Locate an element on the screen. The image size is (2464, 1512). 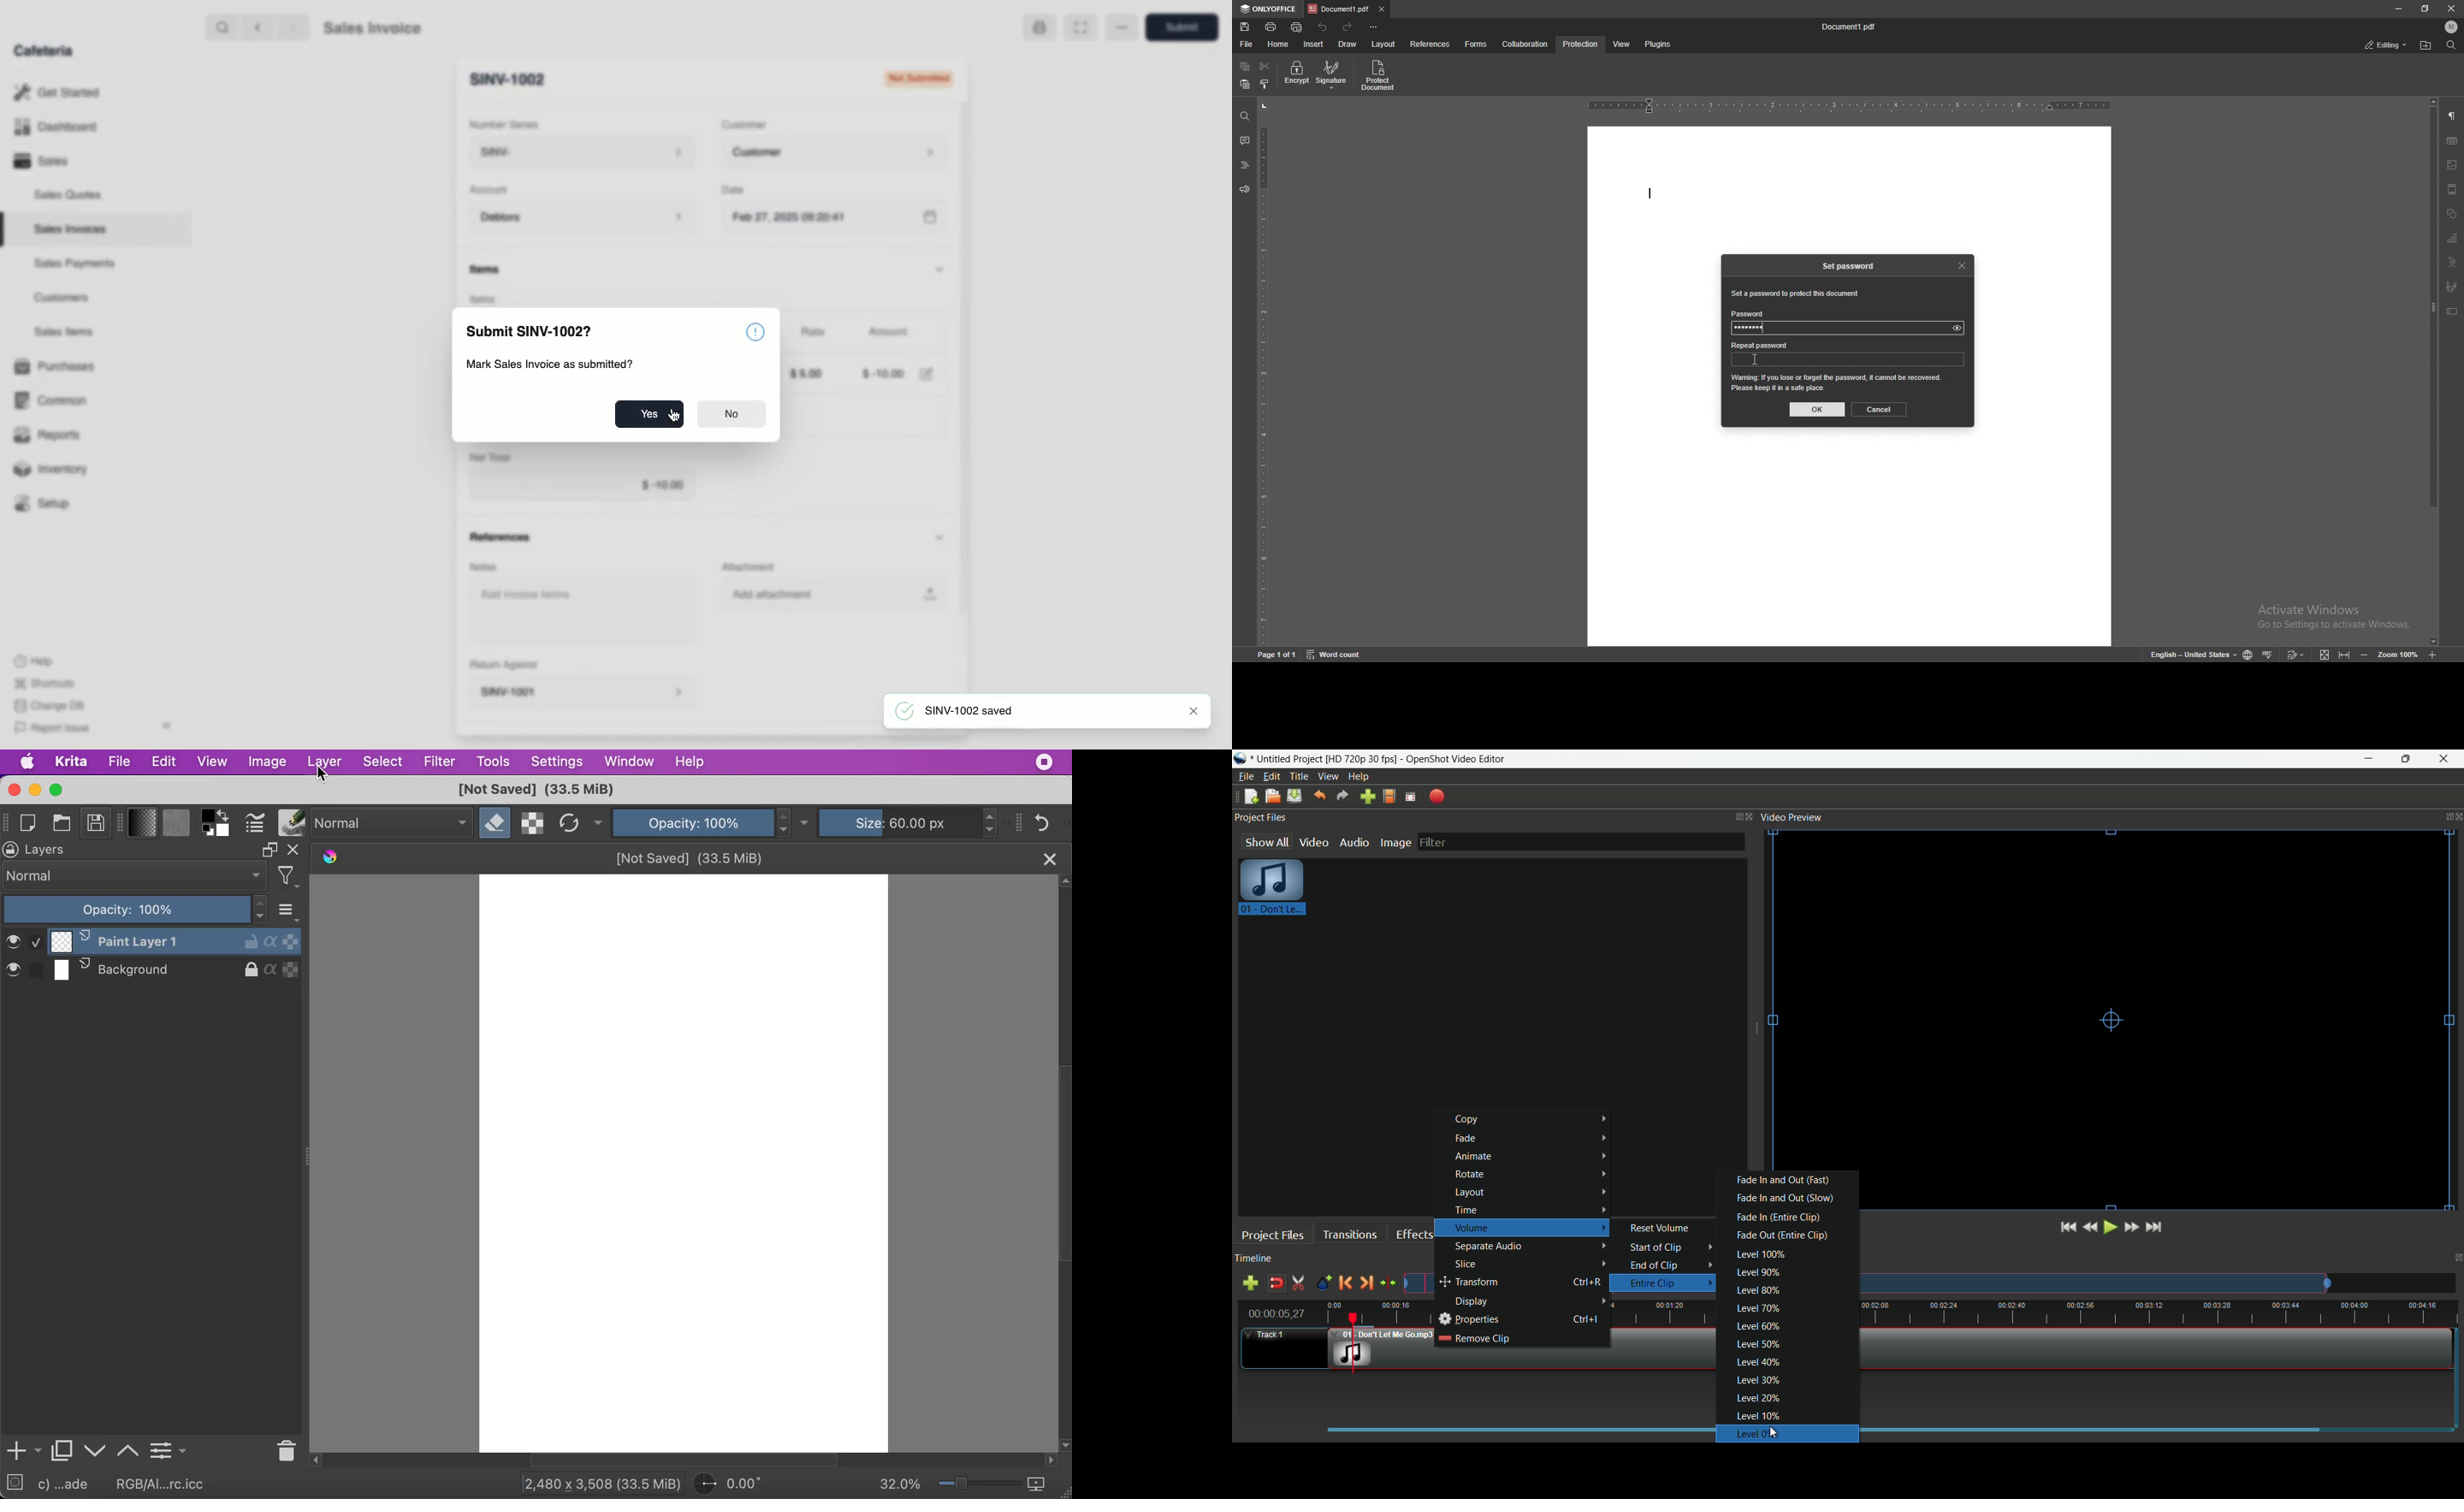
page is located at coordinates (1276, 653).